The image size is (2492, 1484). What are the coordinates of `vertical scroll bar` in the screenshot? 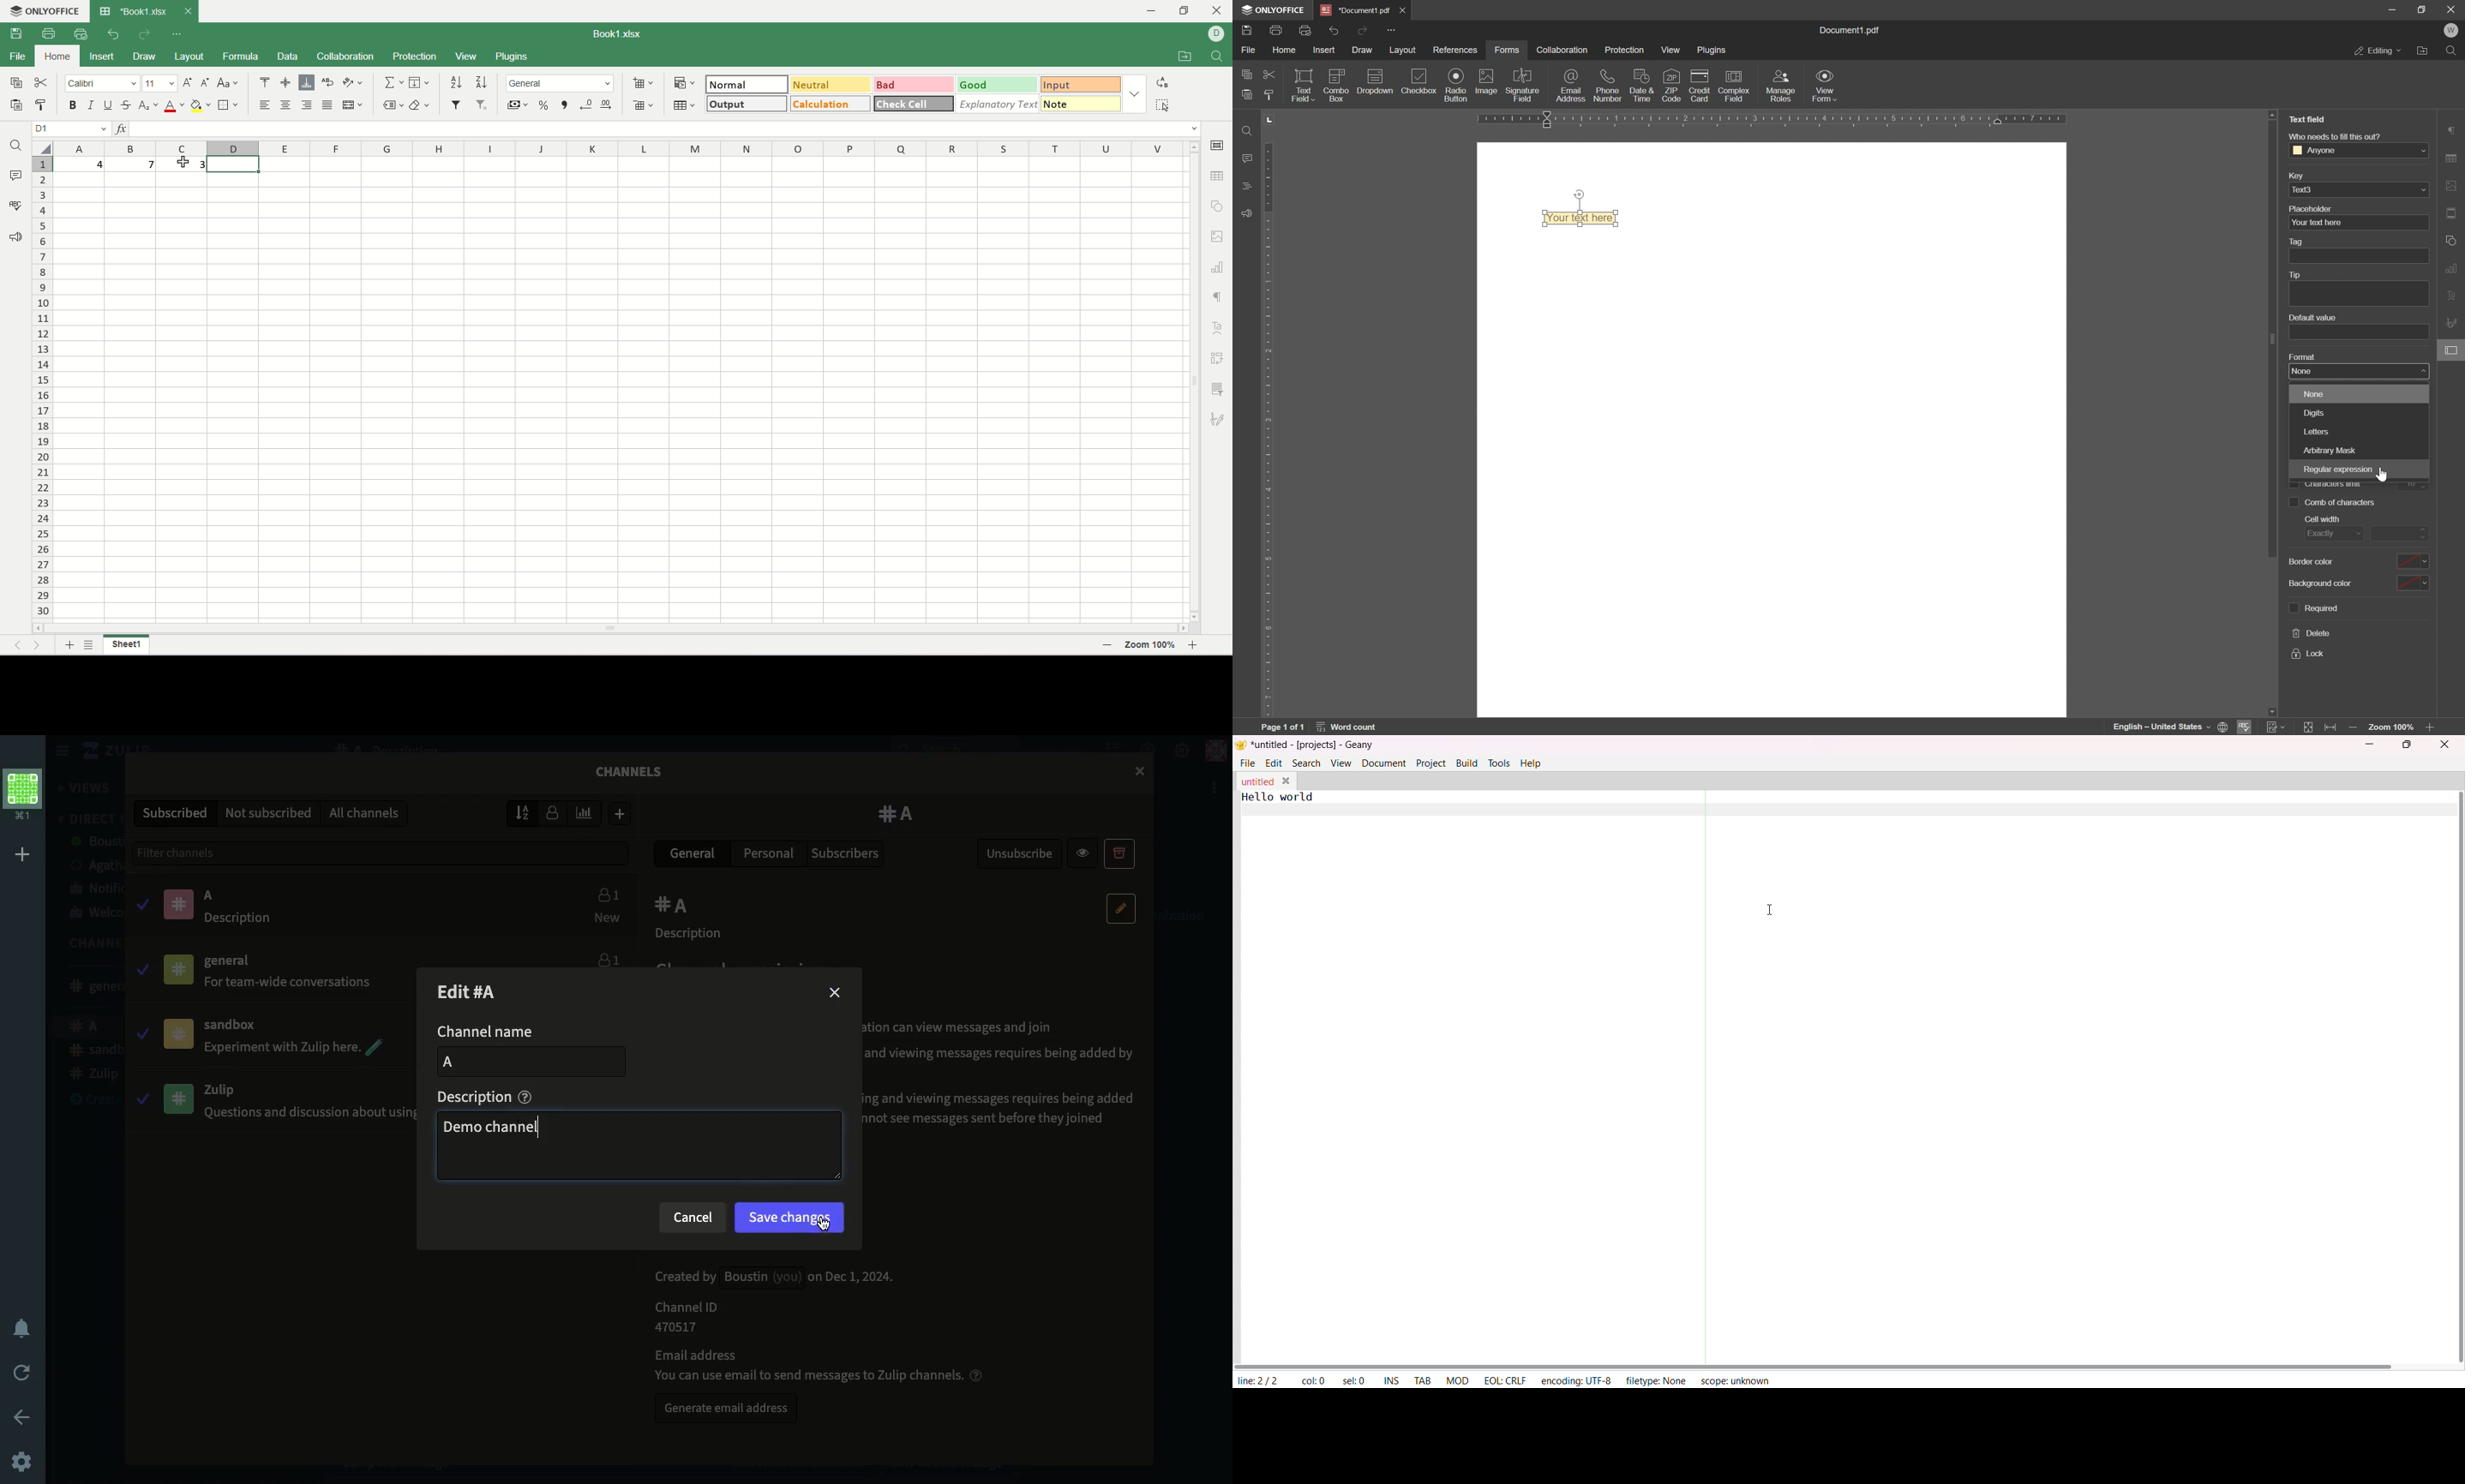 It's located at (2456, 1077).